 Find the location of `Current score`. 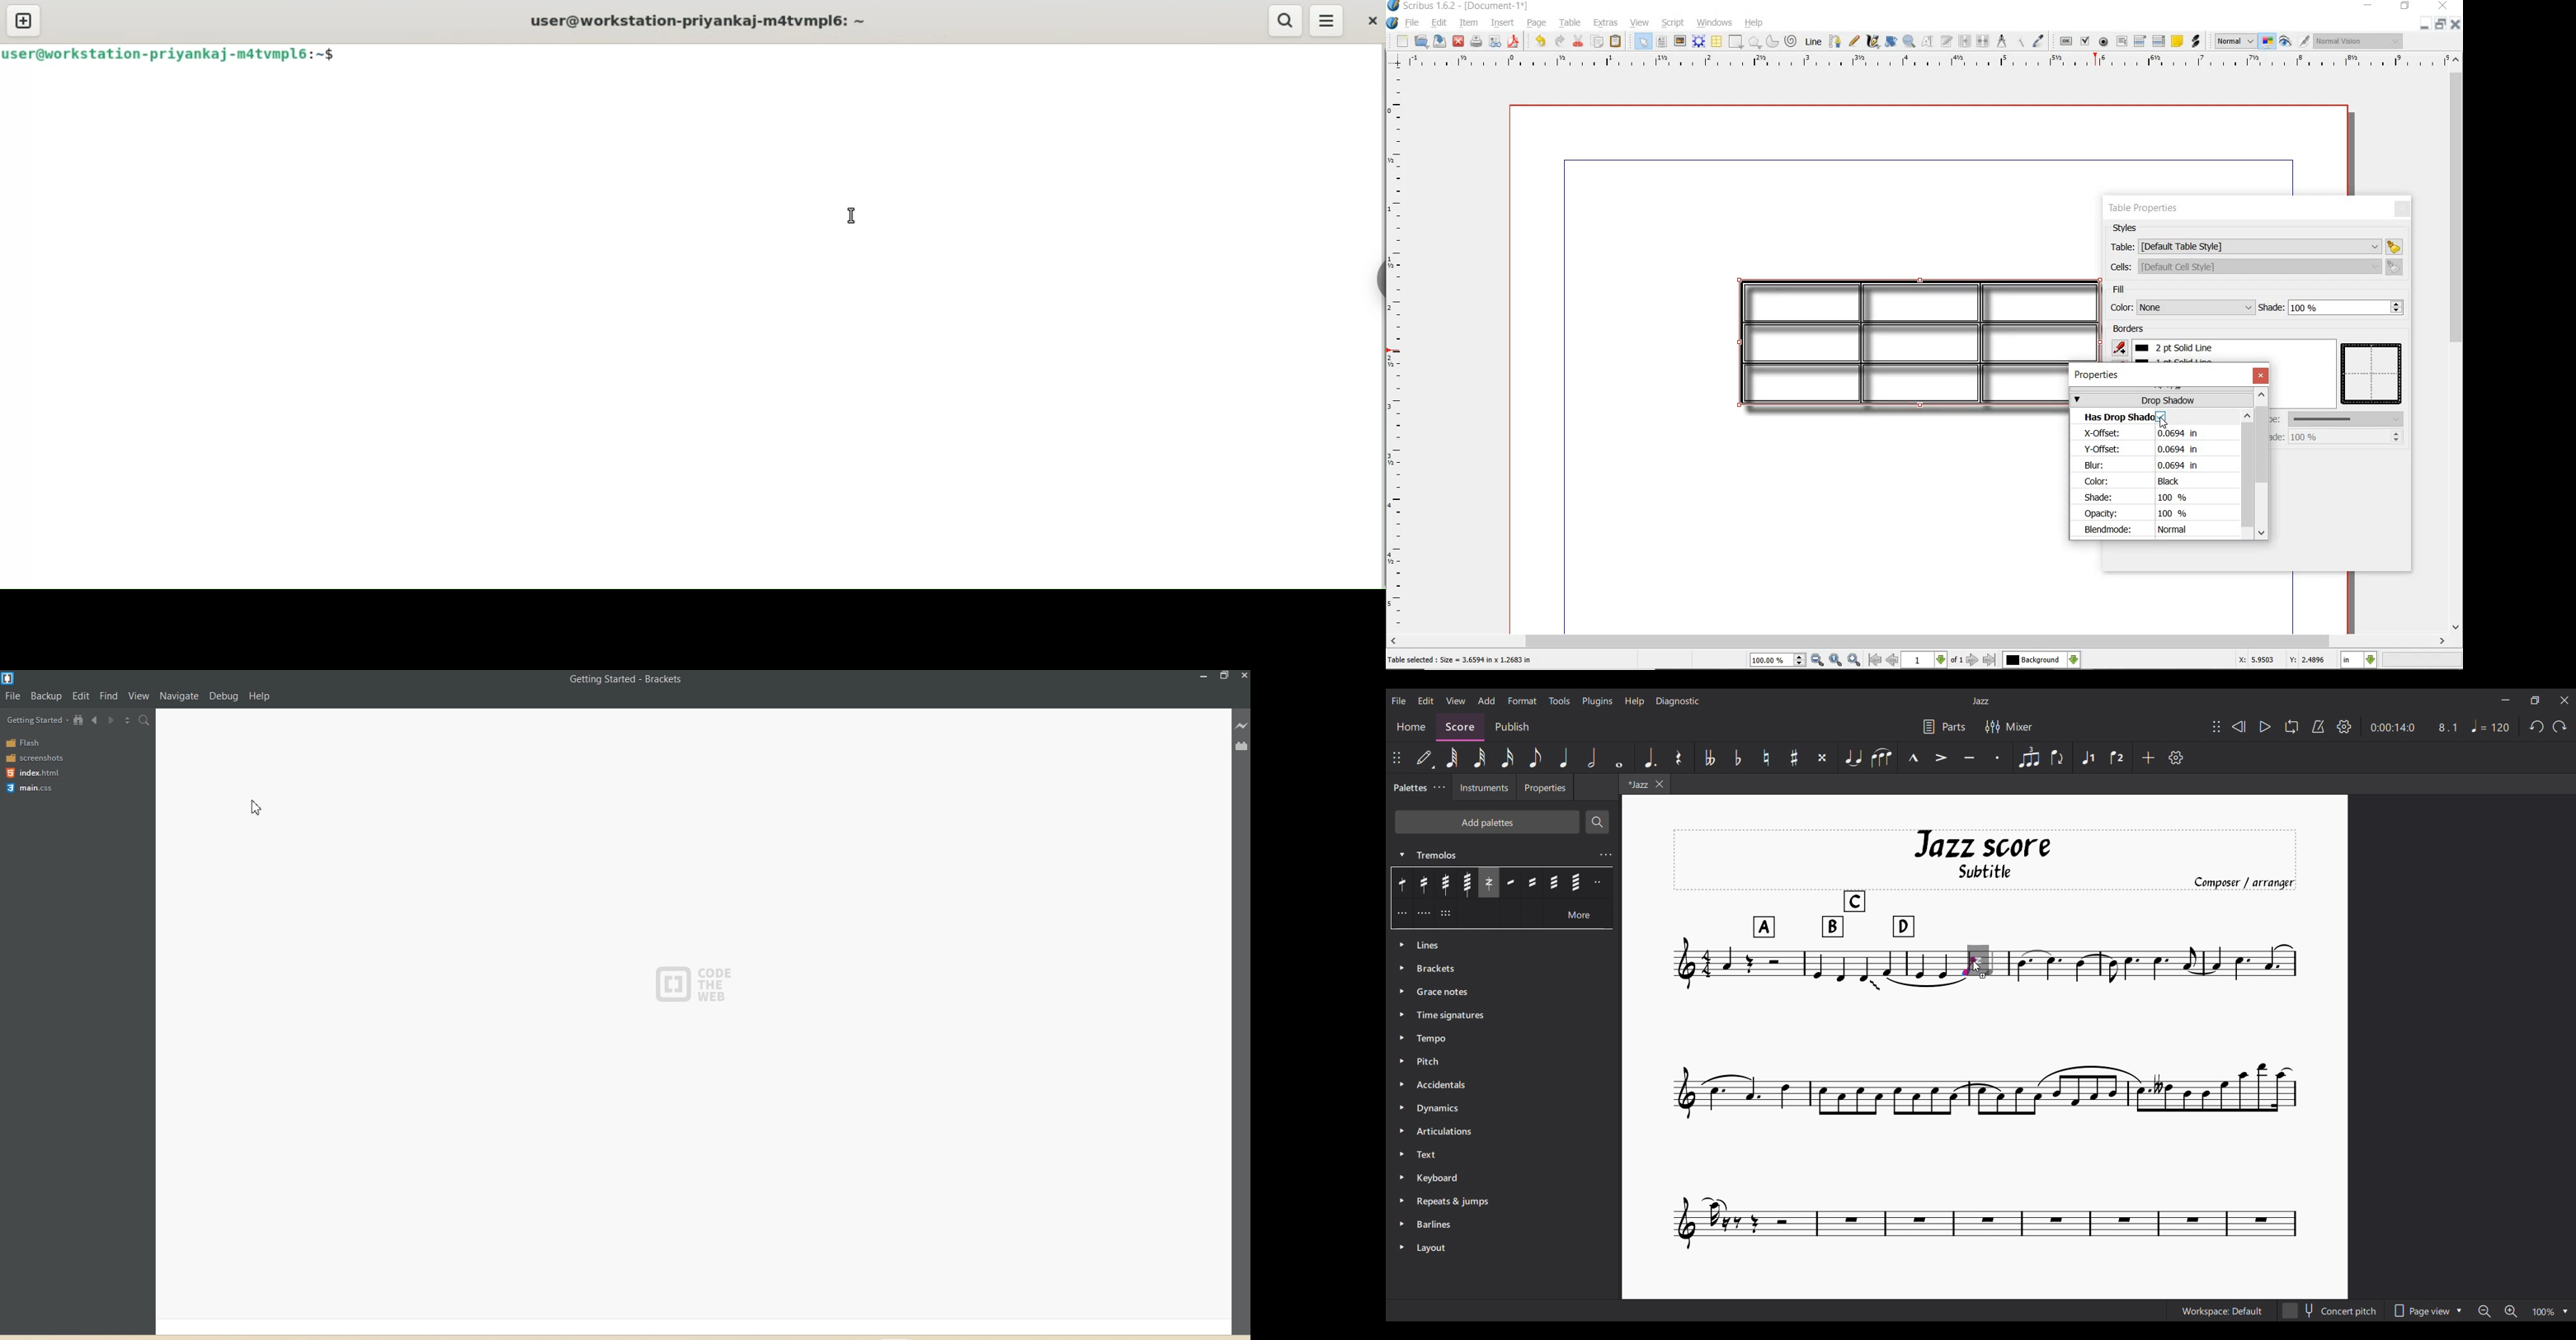

Current score is located at coordinates (1816, 962).